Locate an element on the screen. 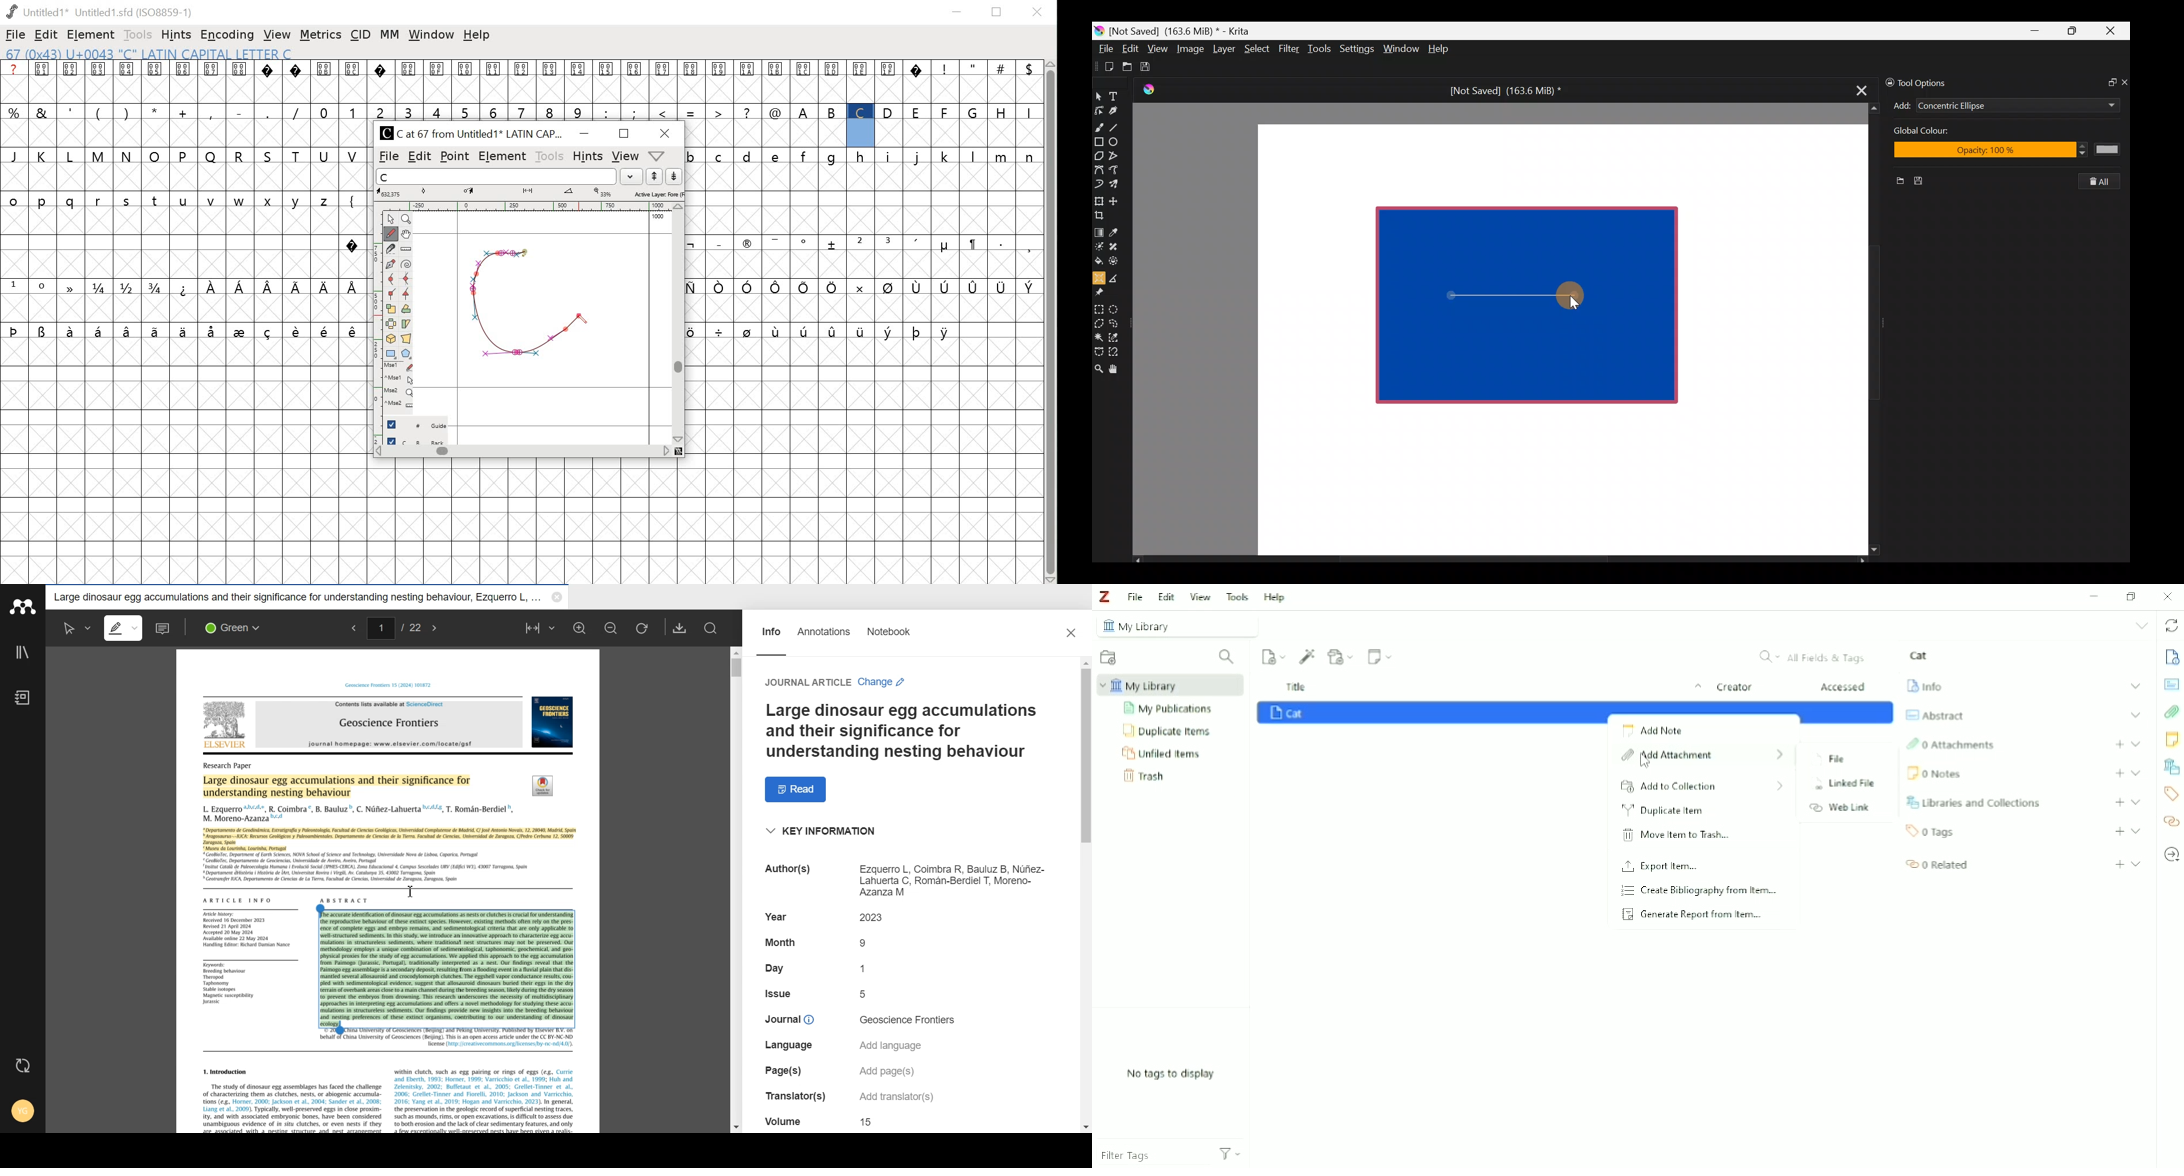 The height and width of the screenshot is (1176, 2184). Concentric Ellipse is located at coordinates (1985, 107).